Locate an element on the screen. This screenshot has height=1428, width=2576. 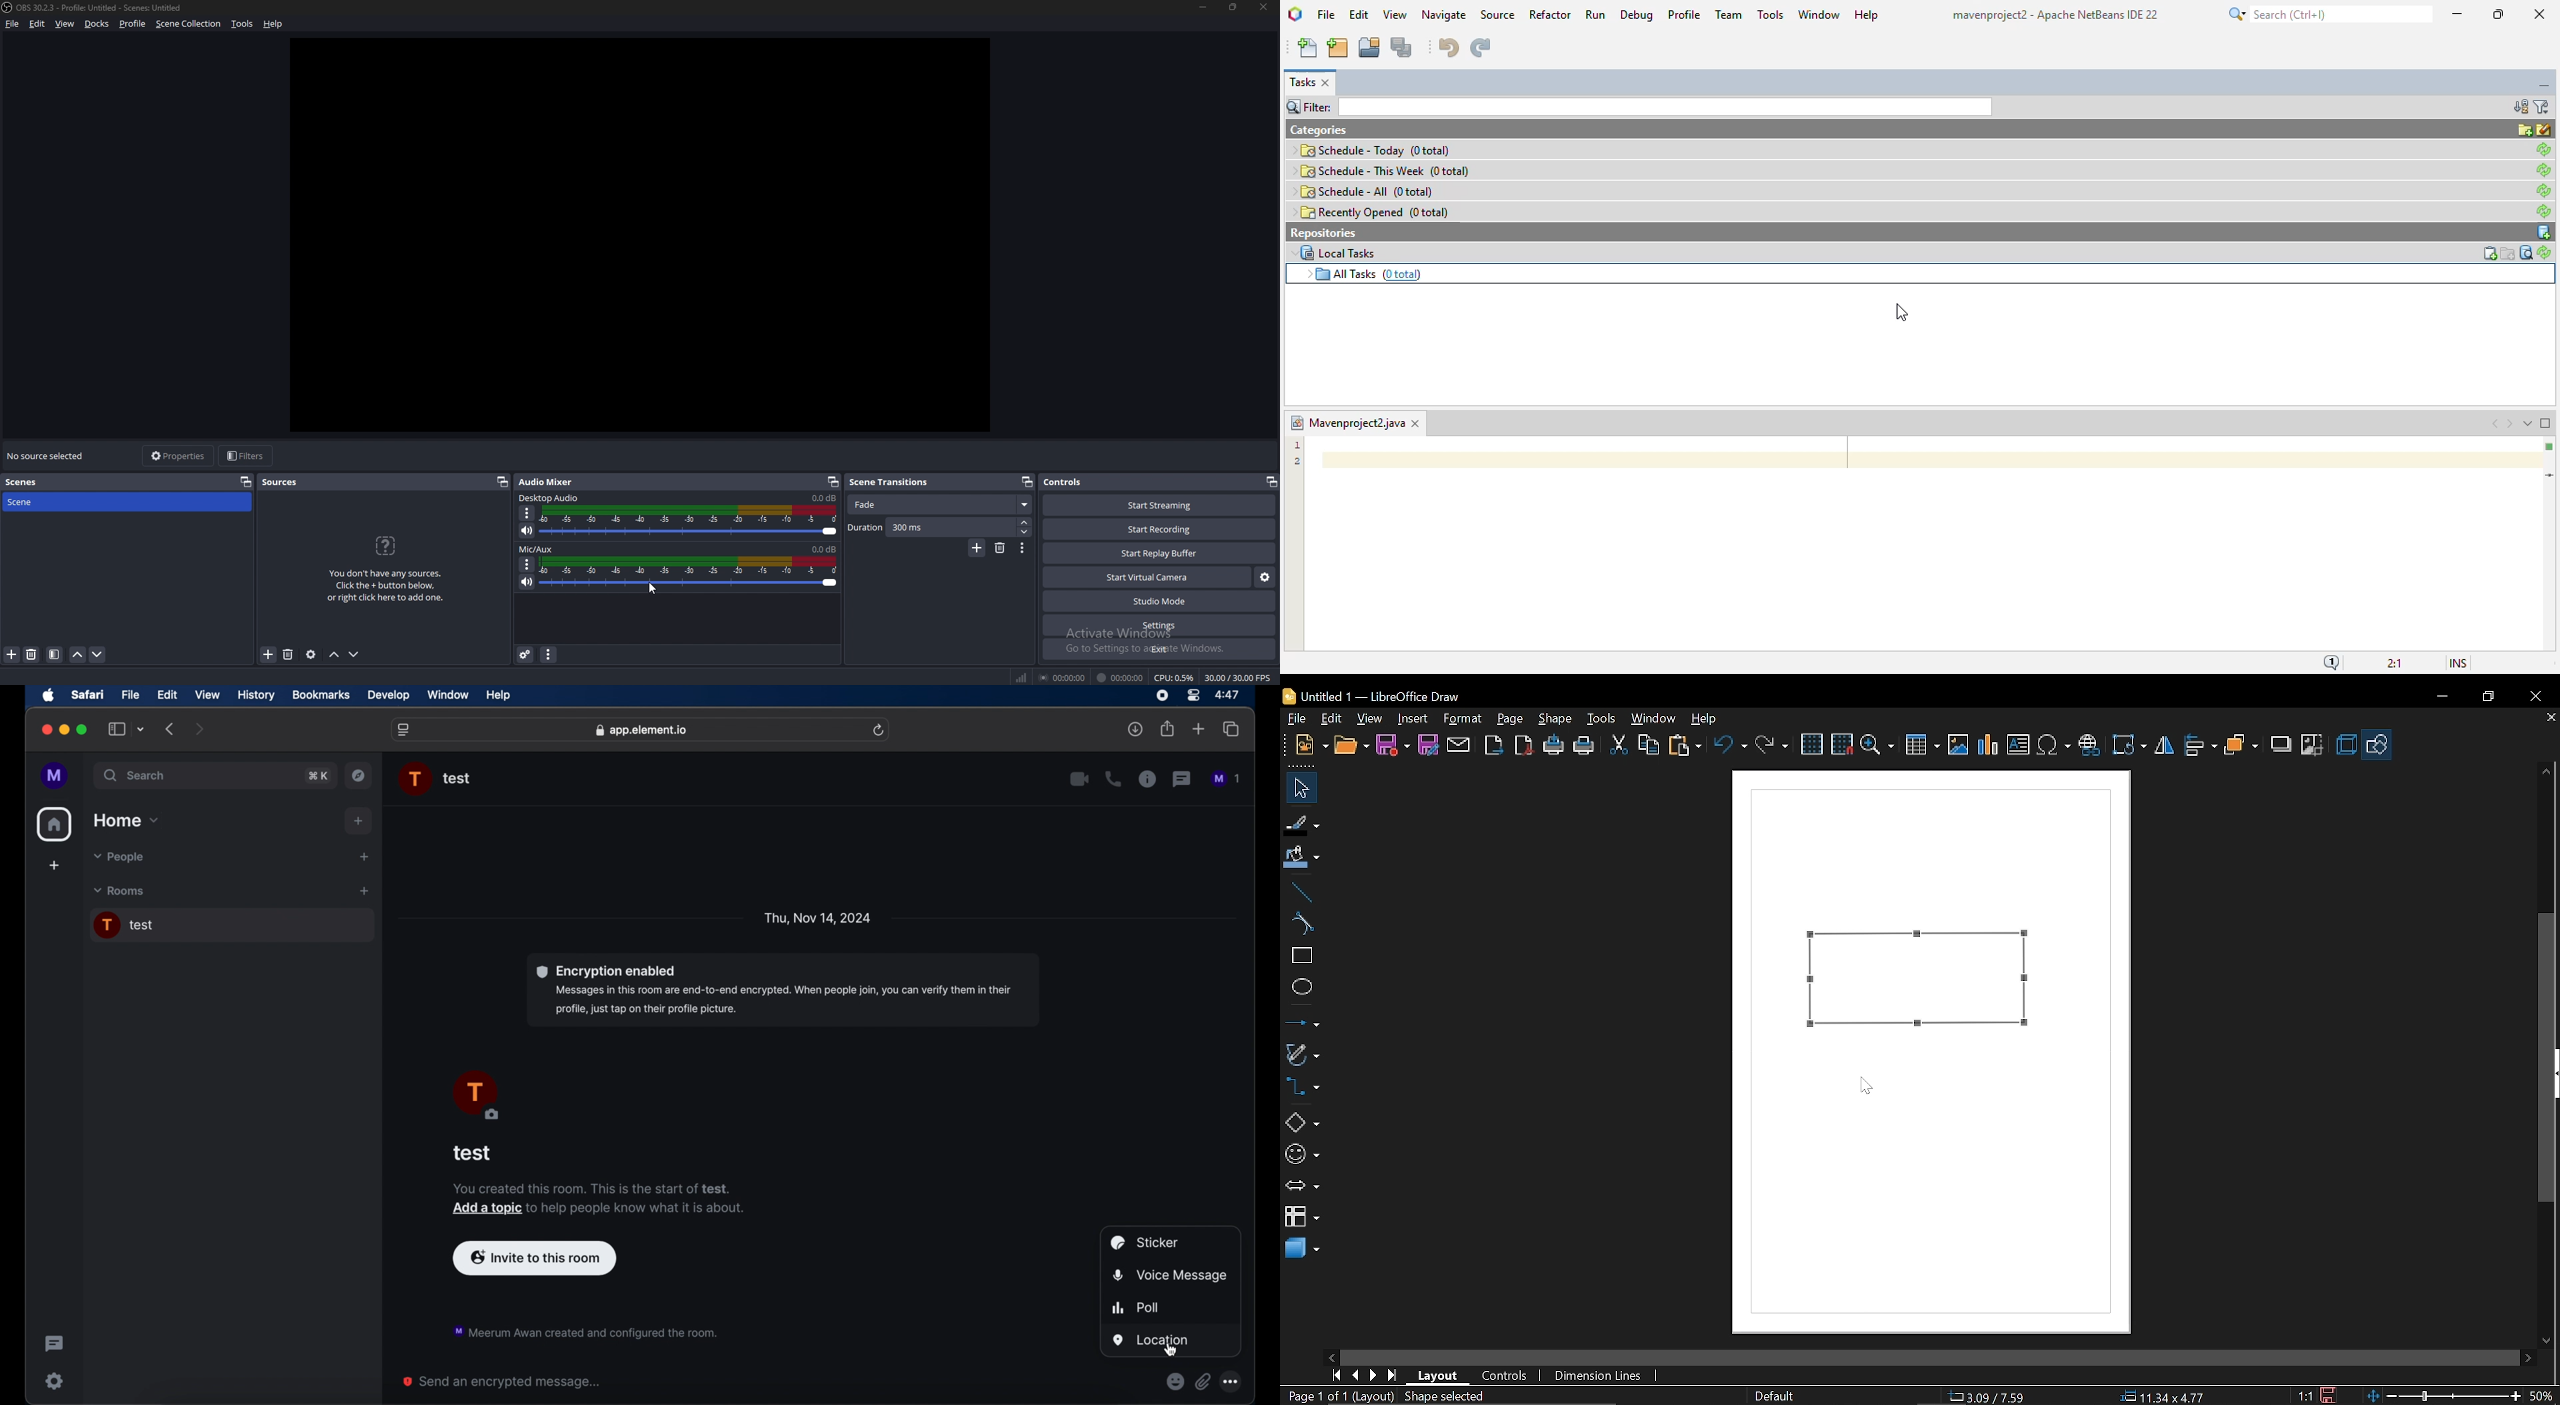
shapes is located at coordinates (2376, 743).